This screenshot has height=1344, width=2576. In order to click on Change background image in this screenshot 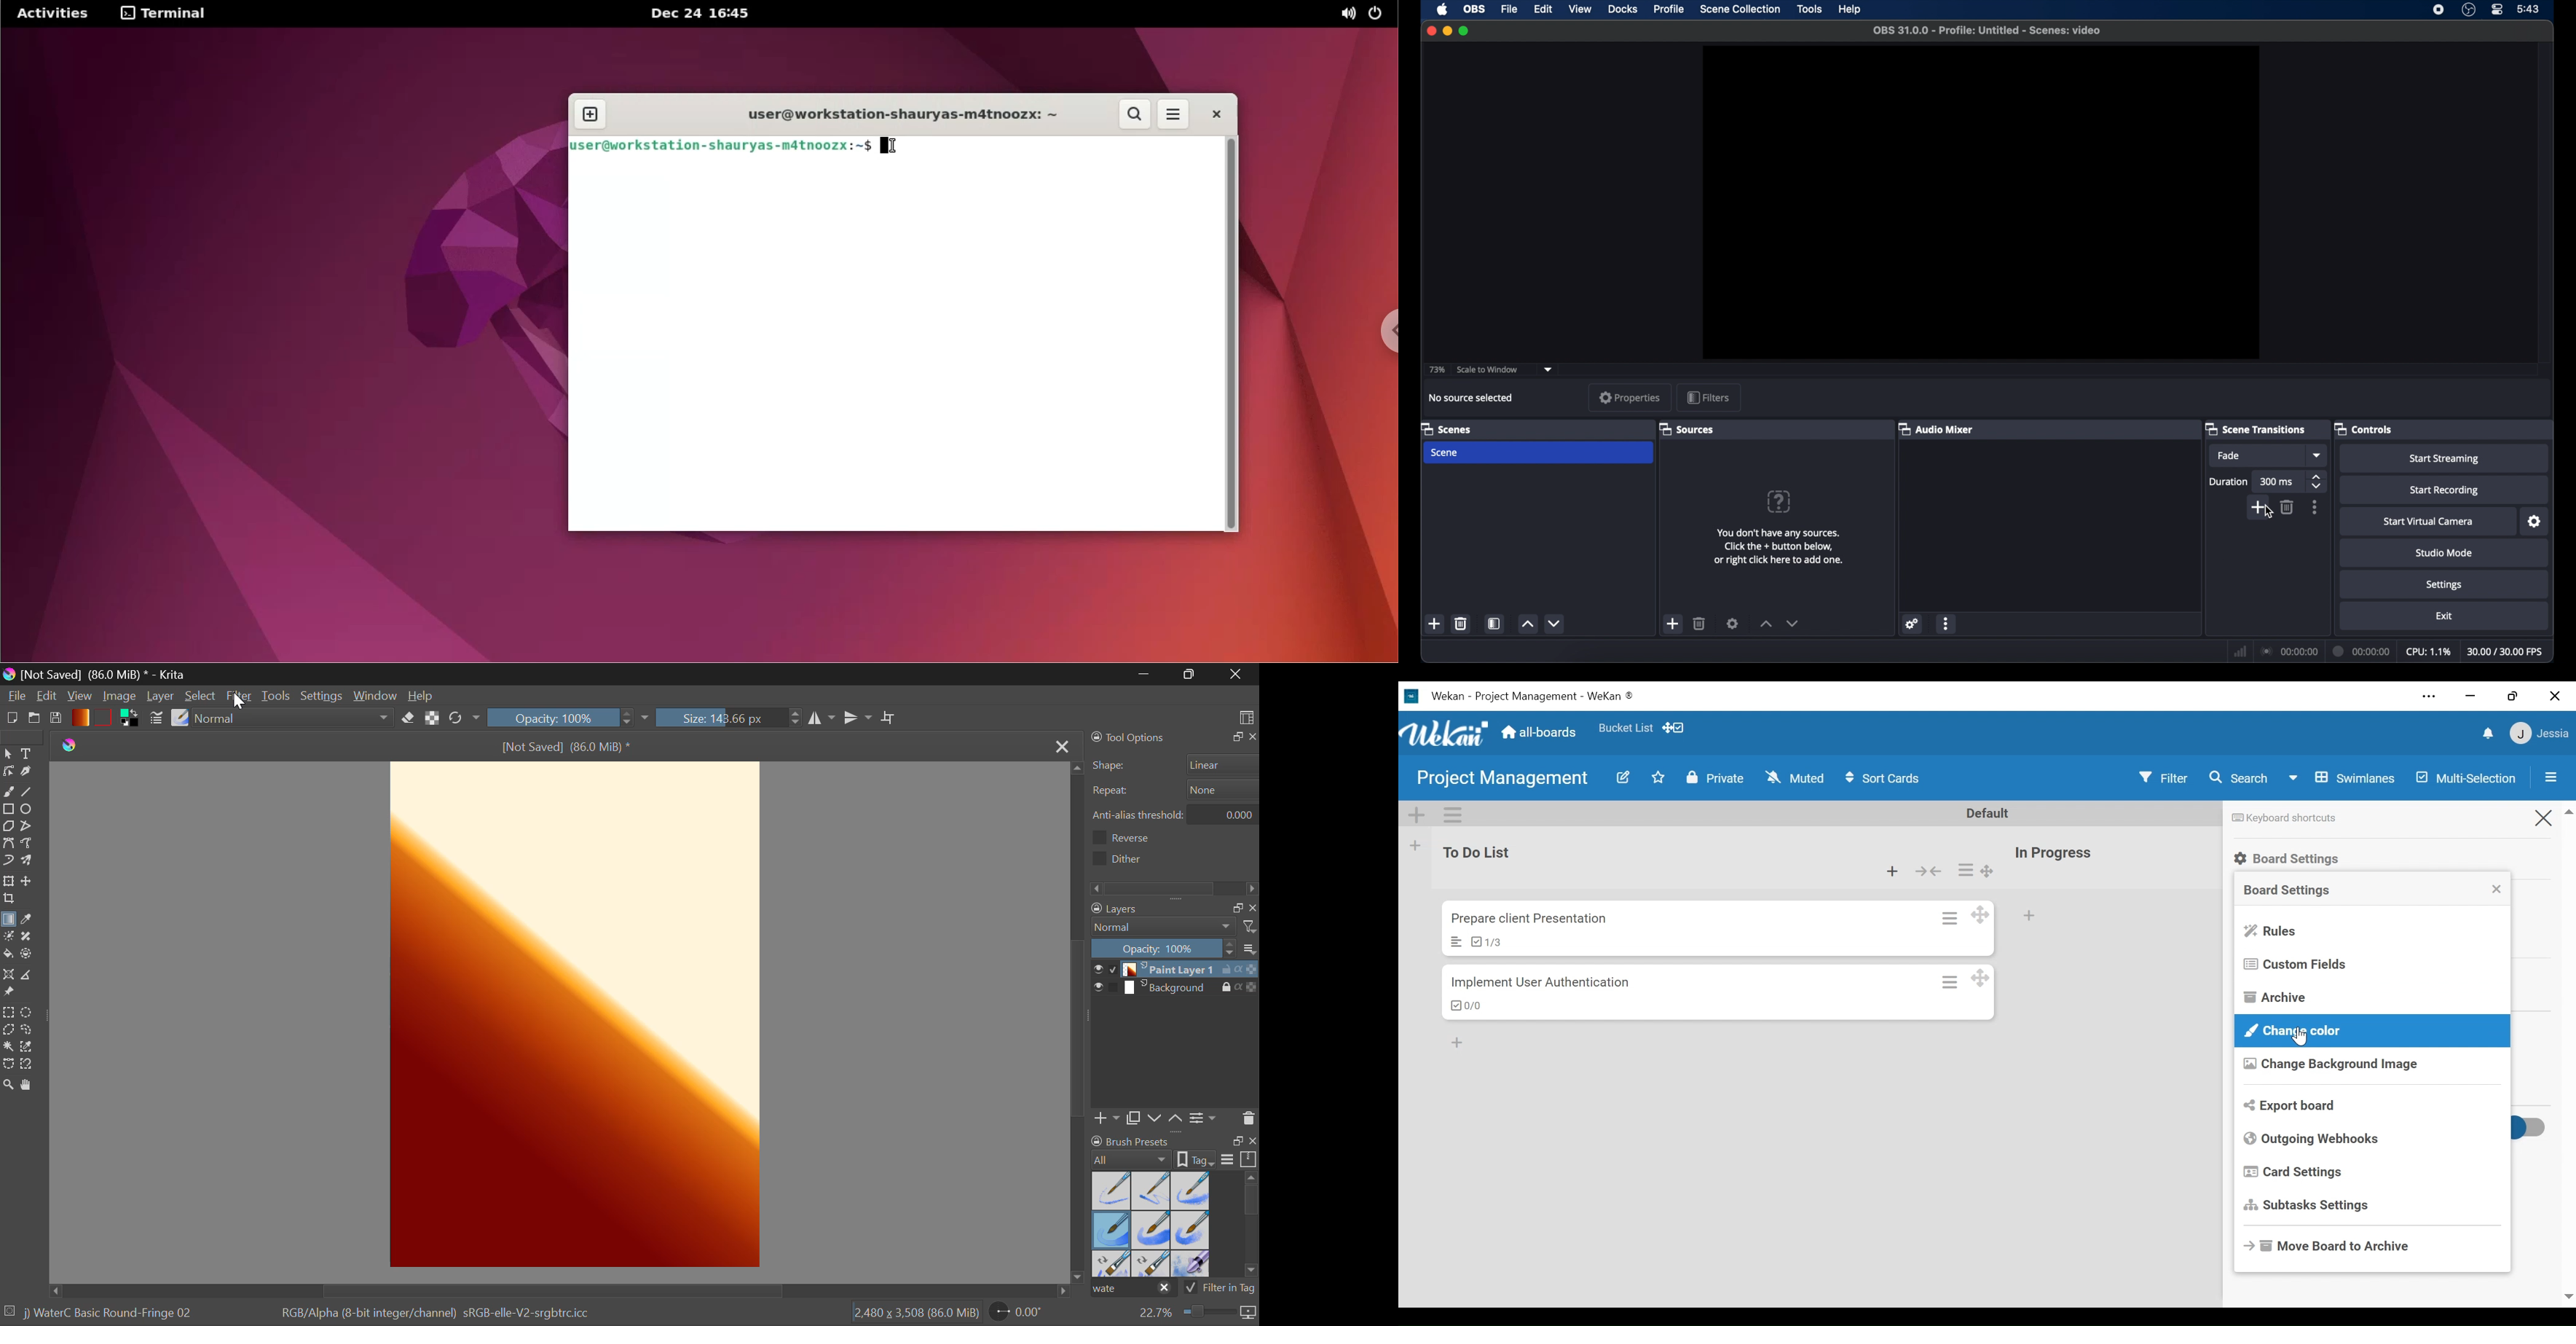, I will do `click(2330, 1065)`.